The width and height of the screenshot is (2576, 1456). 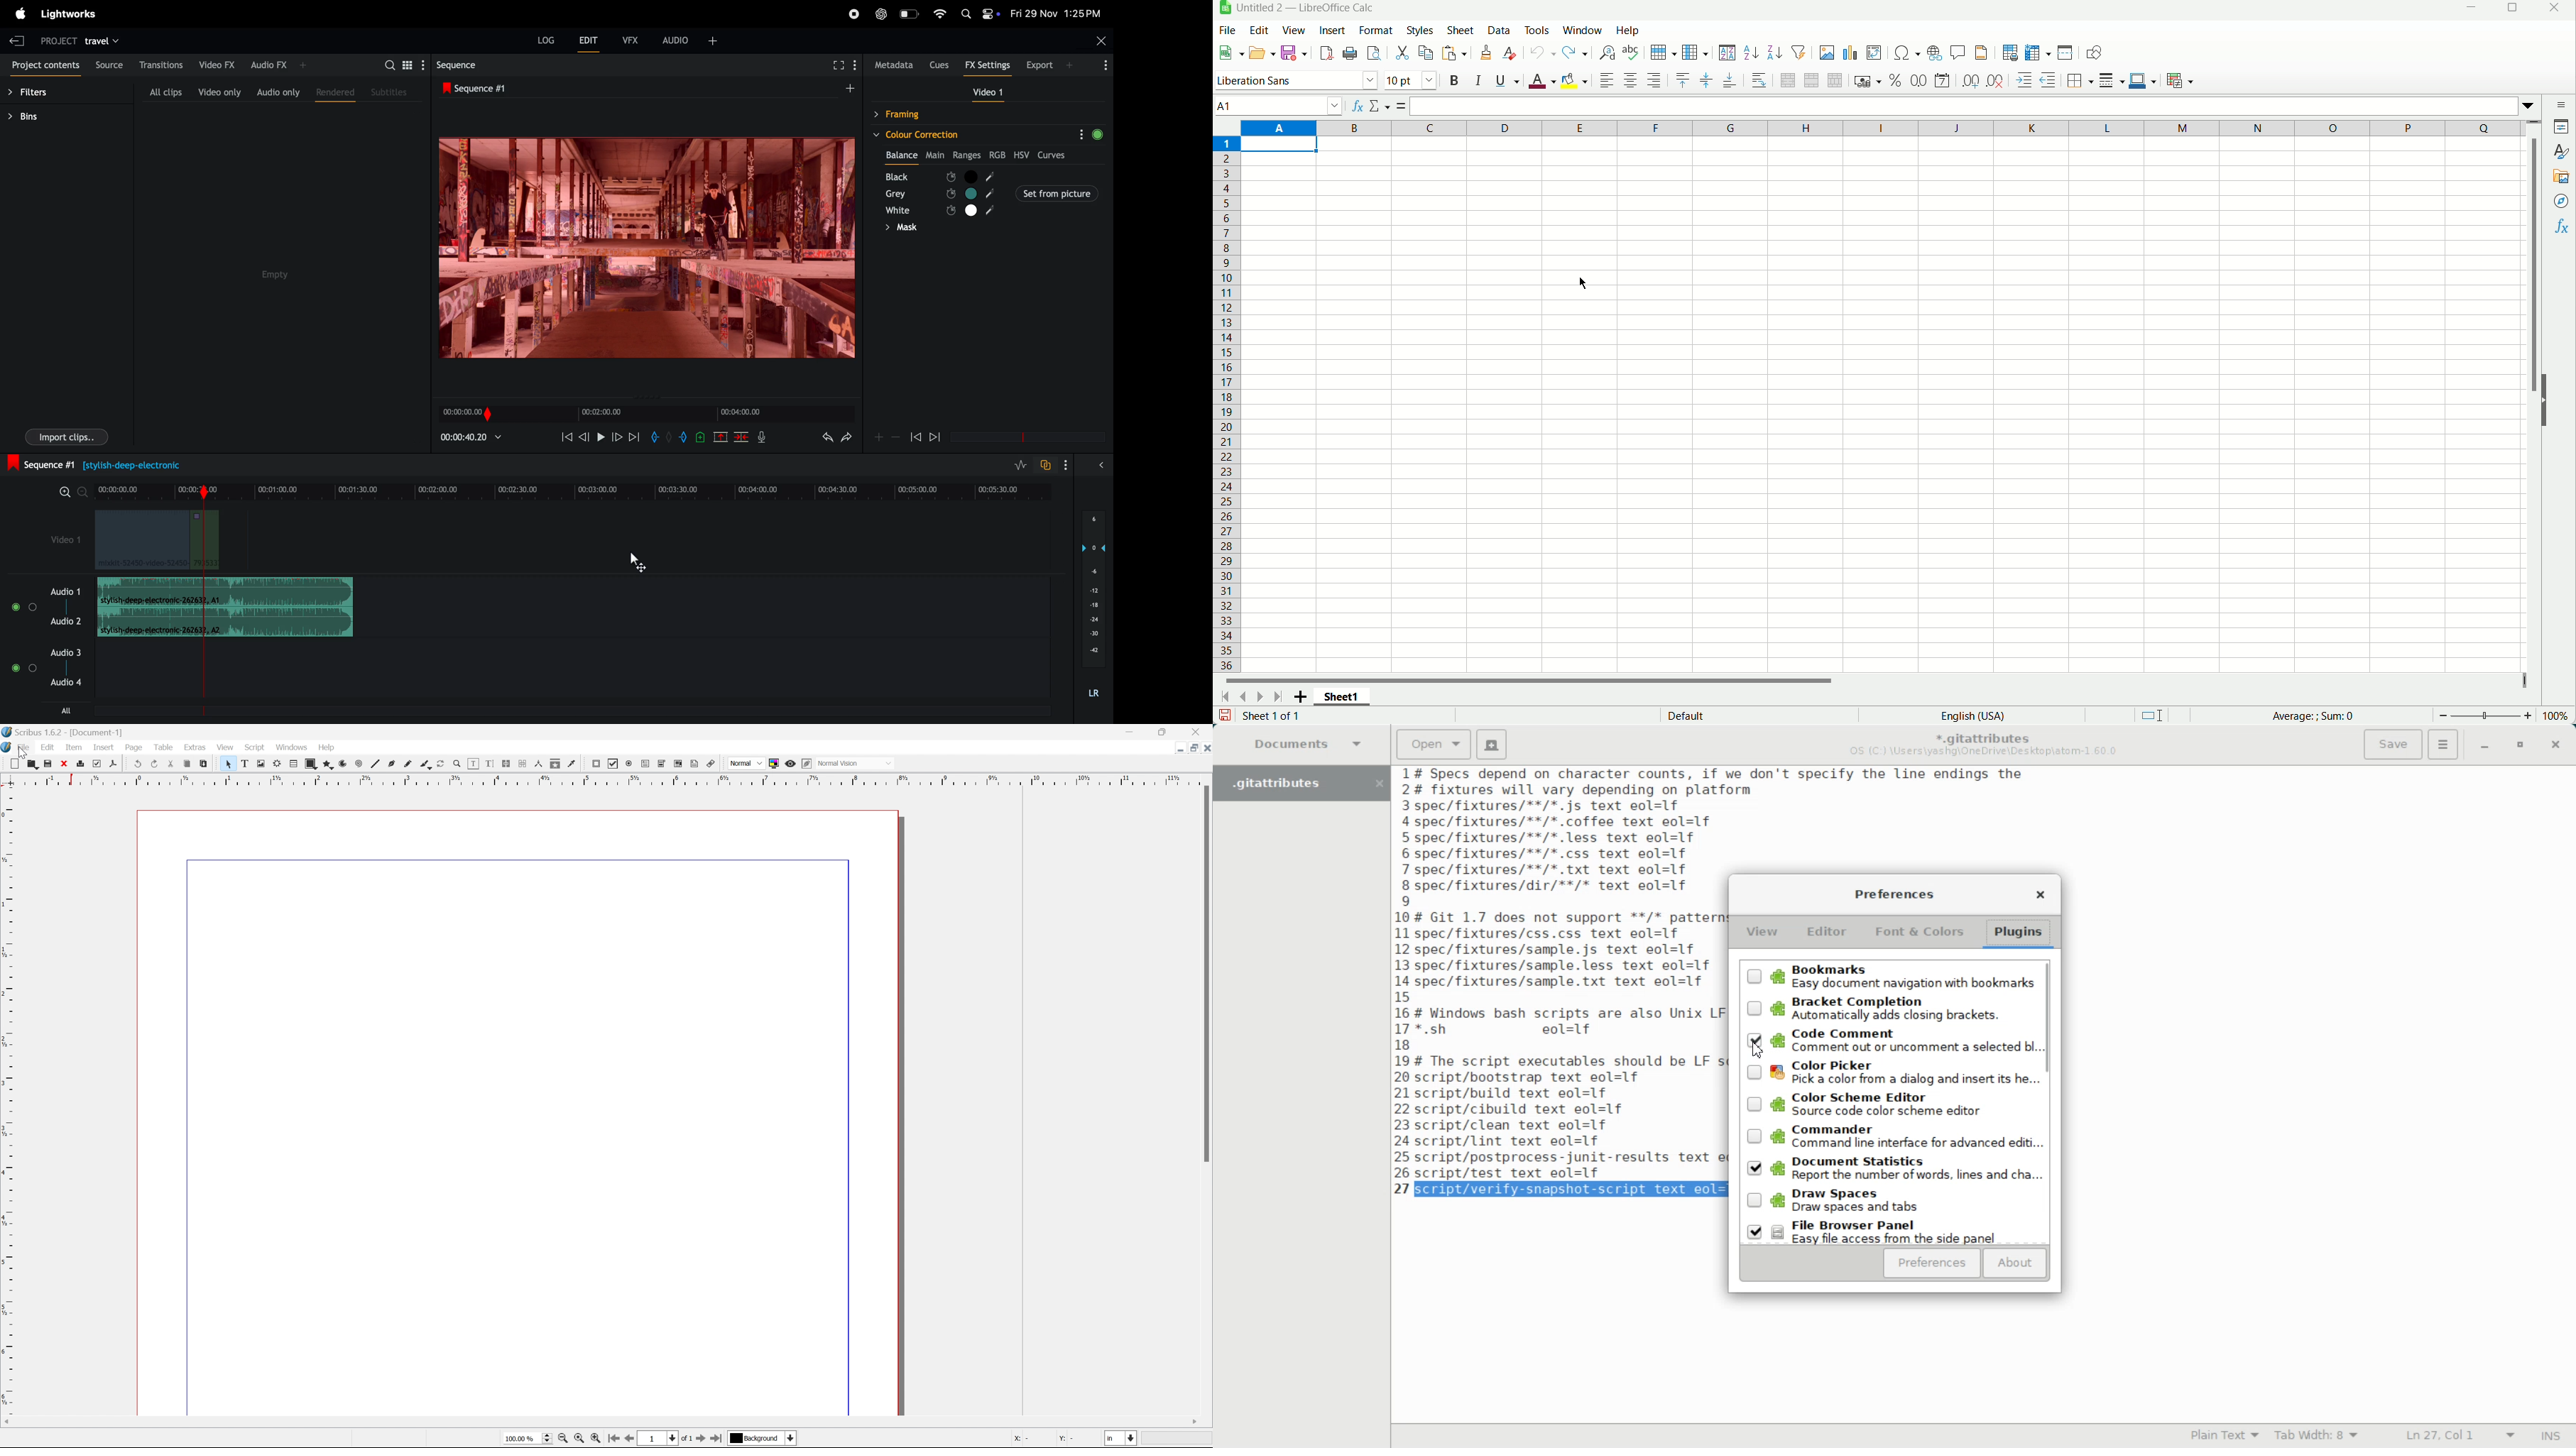 What do you see at coordinates (745, 763) in the screenshot?
I see `Normal` at bounding box center [745, 763].